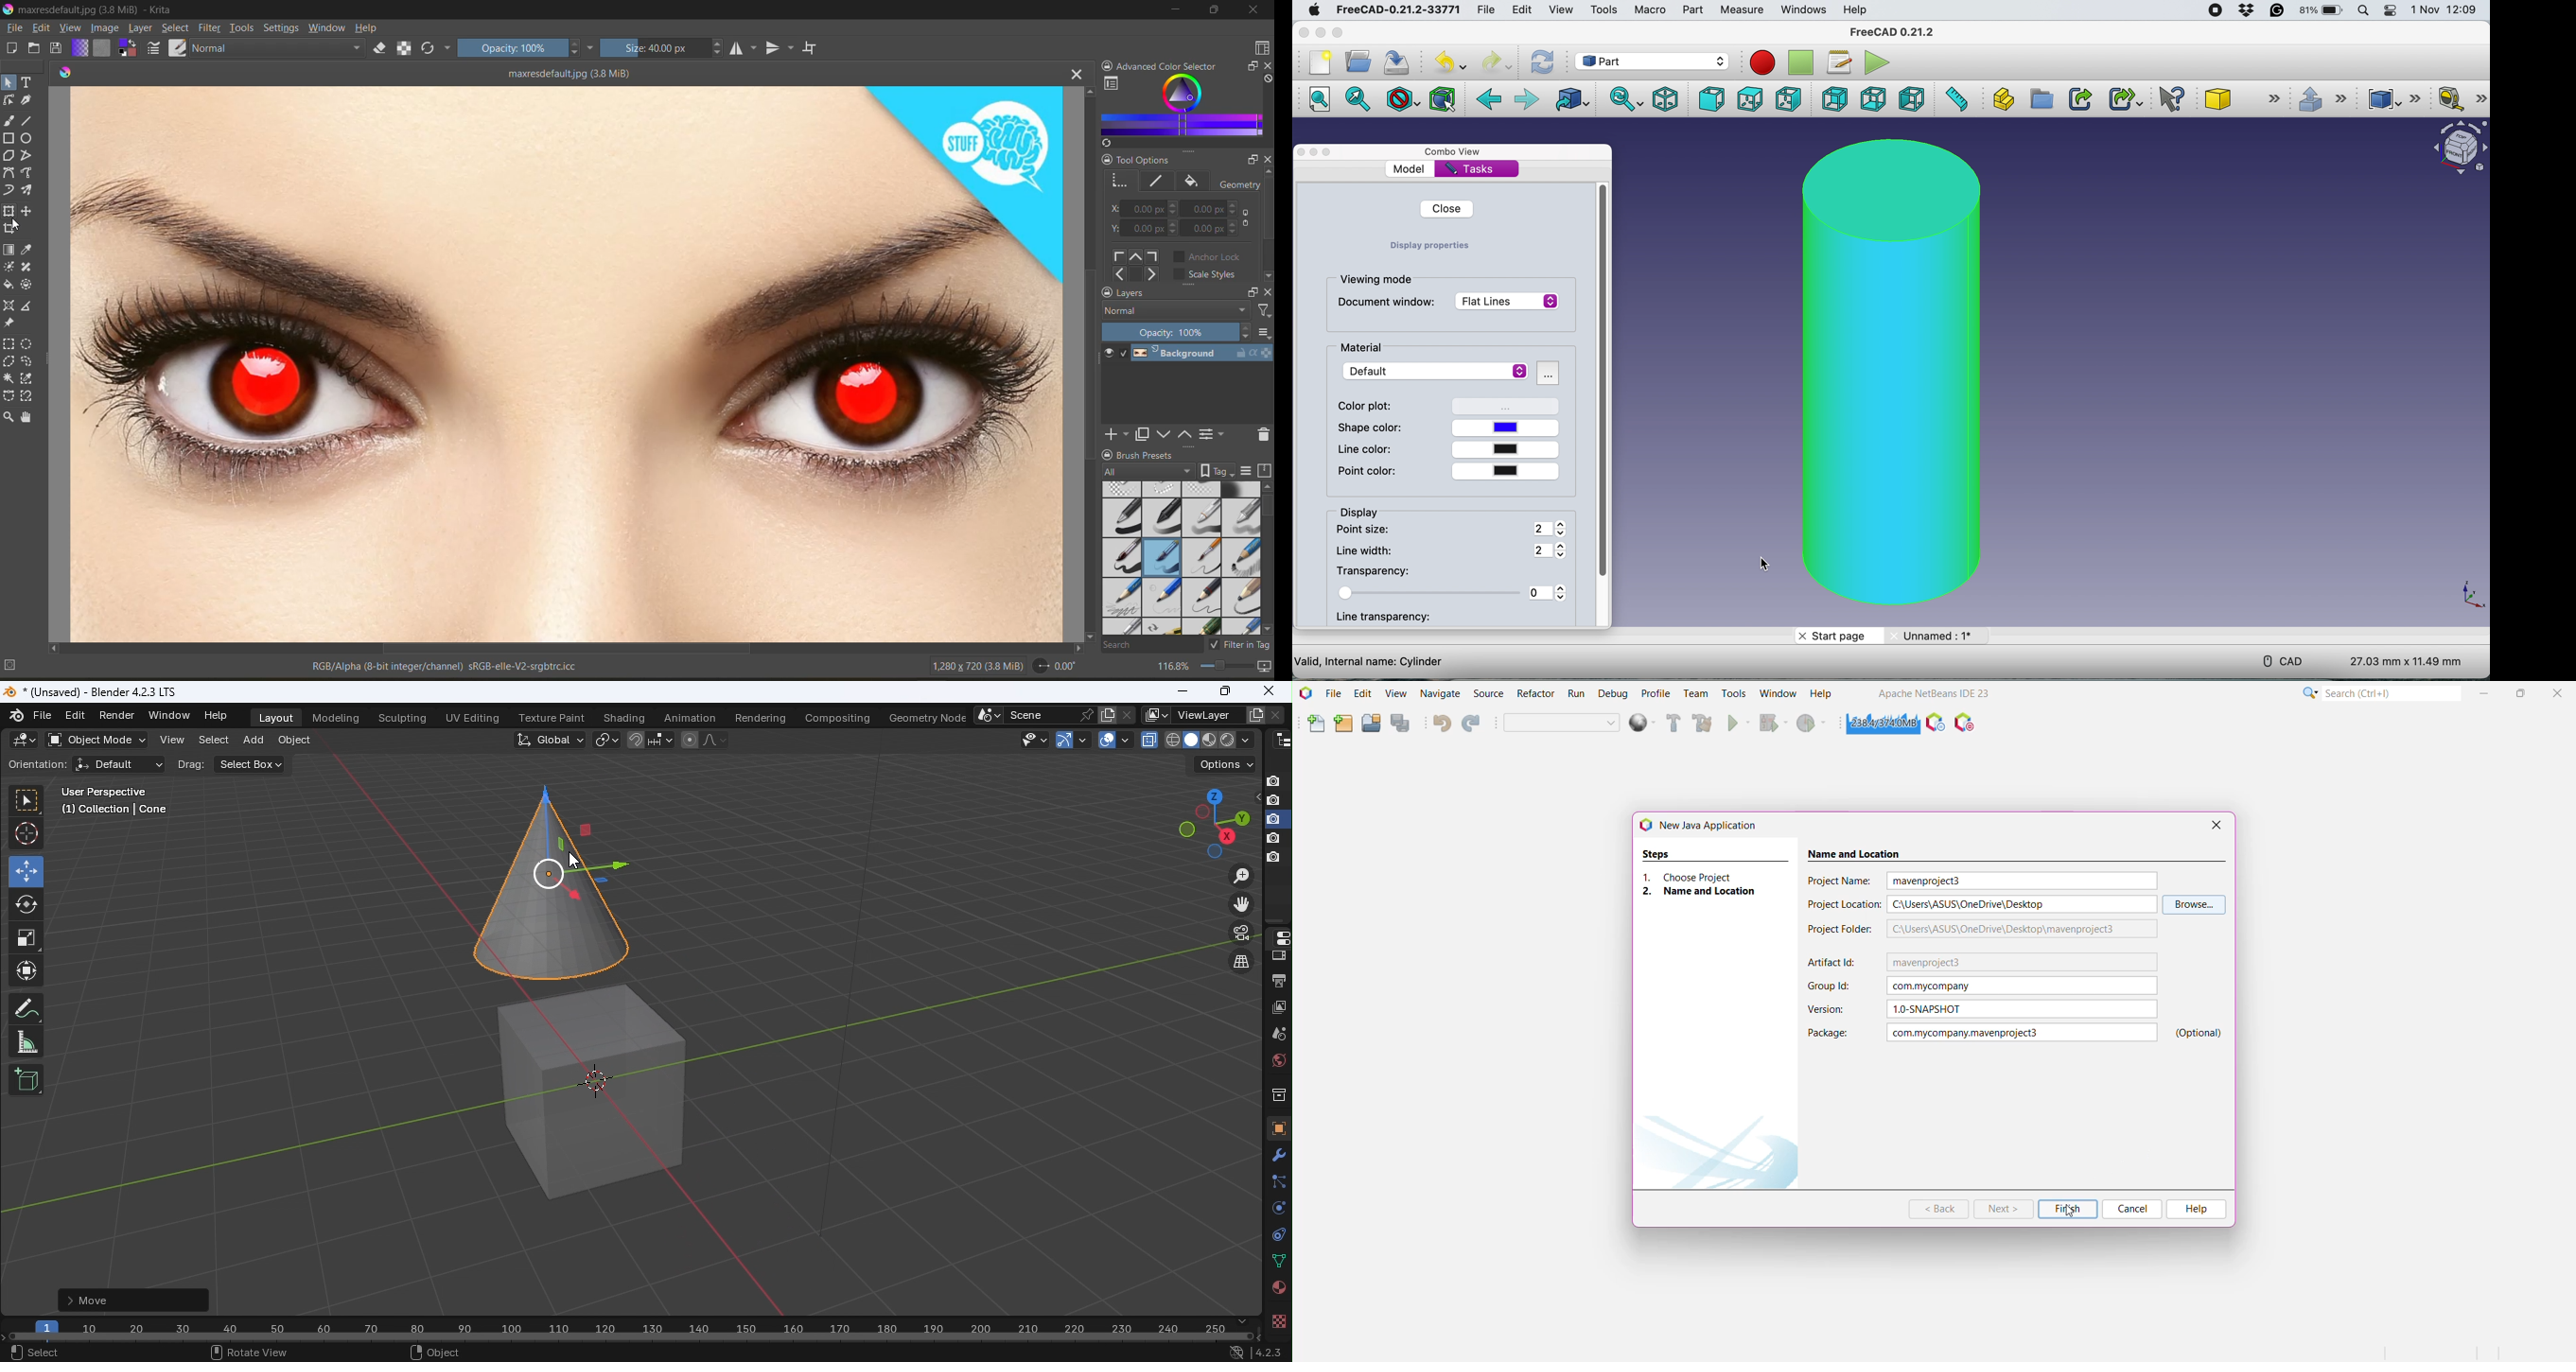 The width and height of the screenshot is (2576, 1372). What do you see at coordinates (1360, 512) in the screenshot?
I see `display` at bounding box center [1360, 512].